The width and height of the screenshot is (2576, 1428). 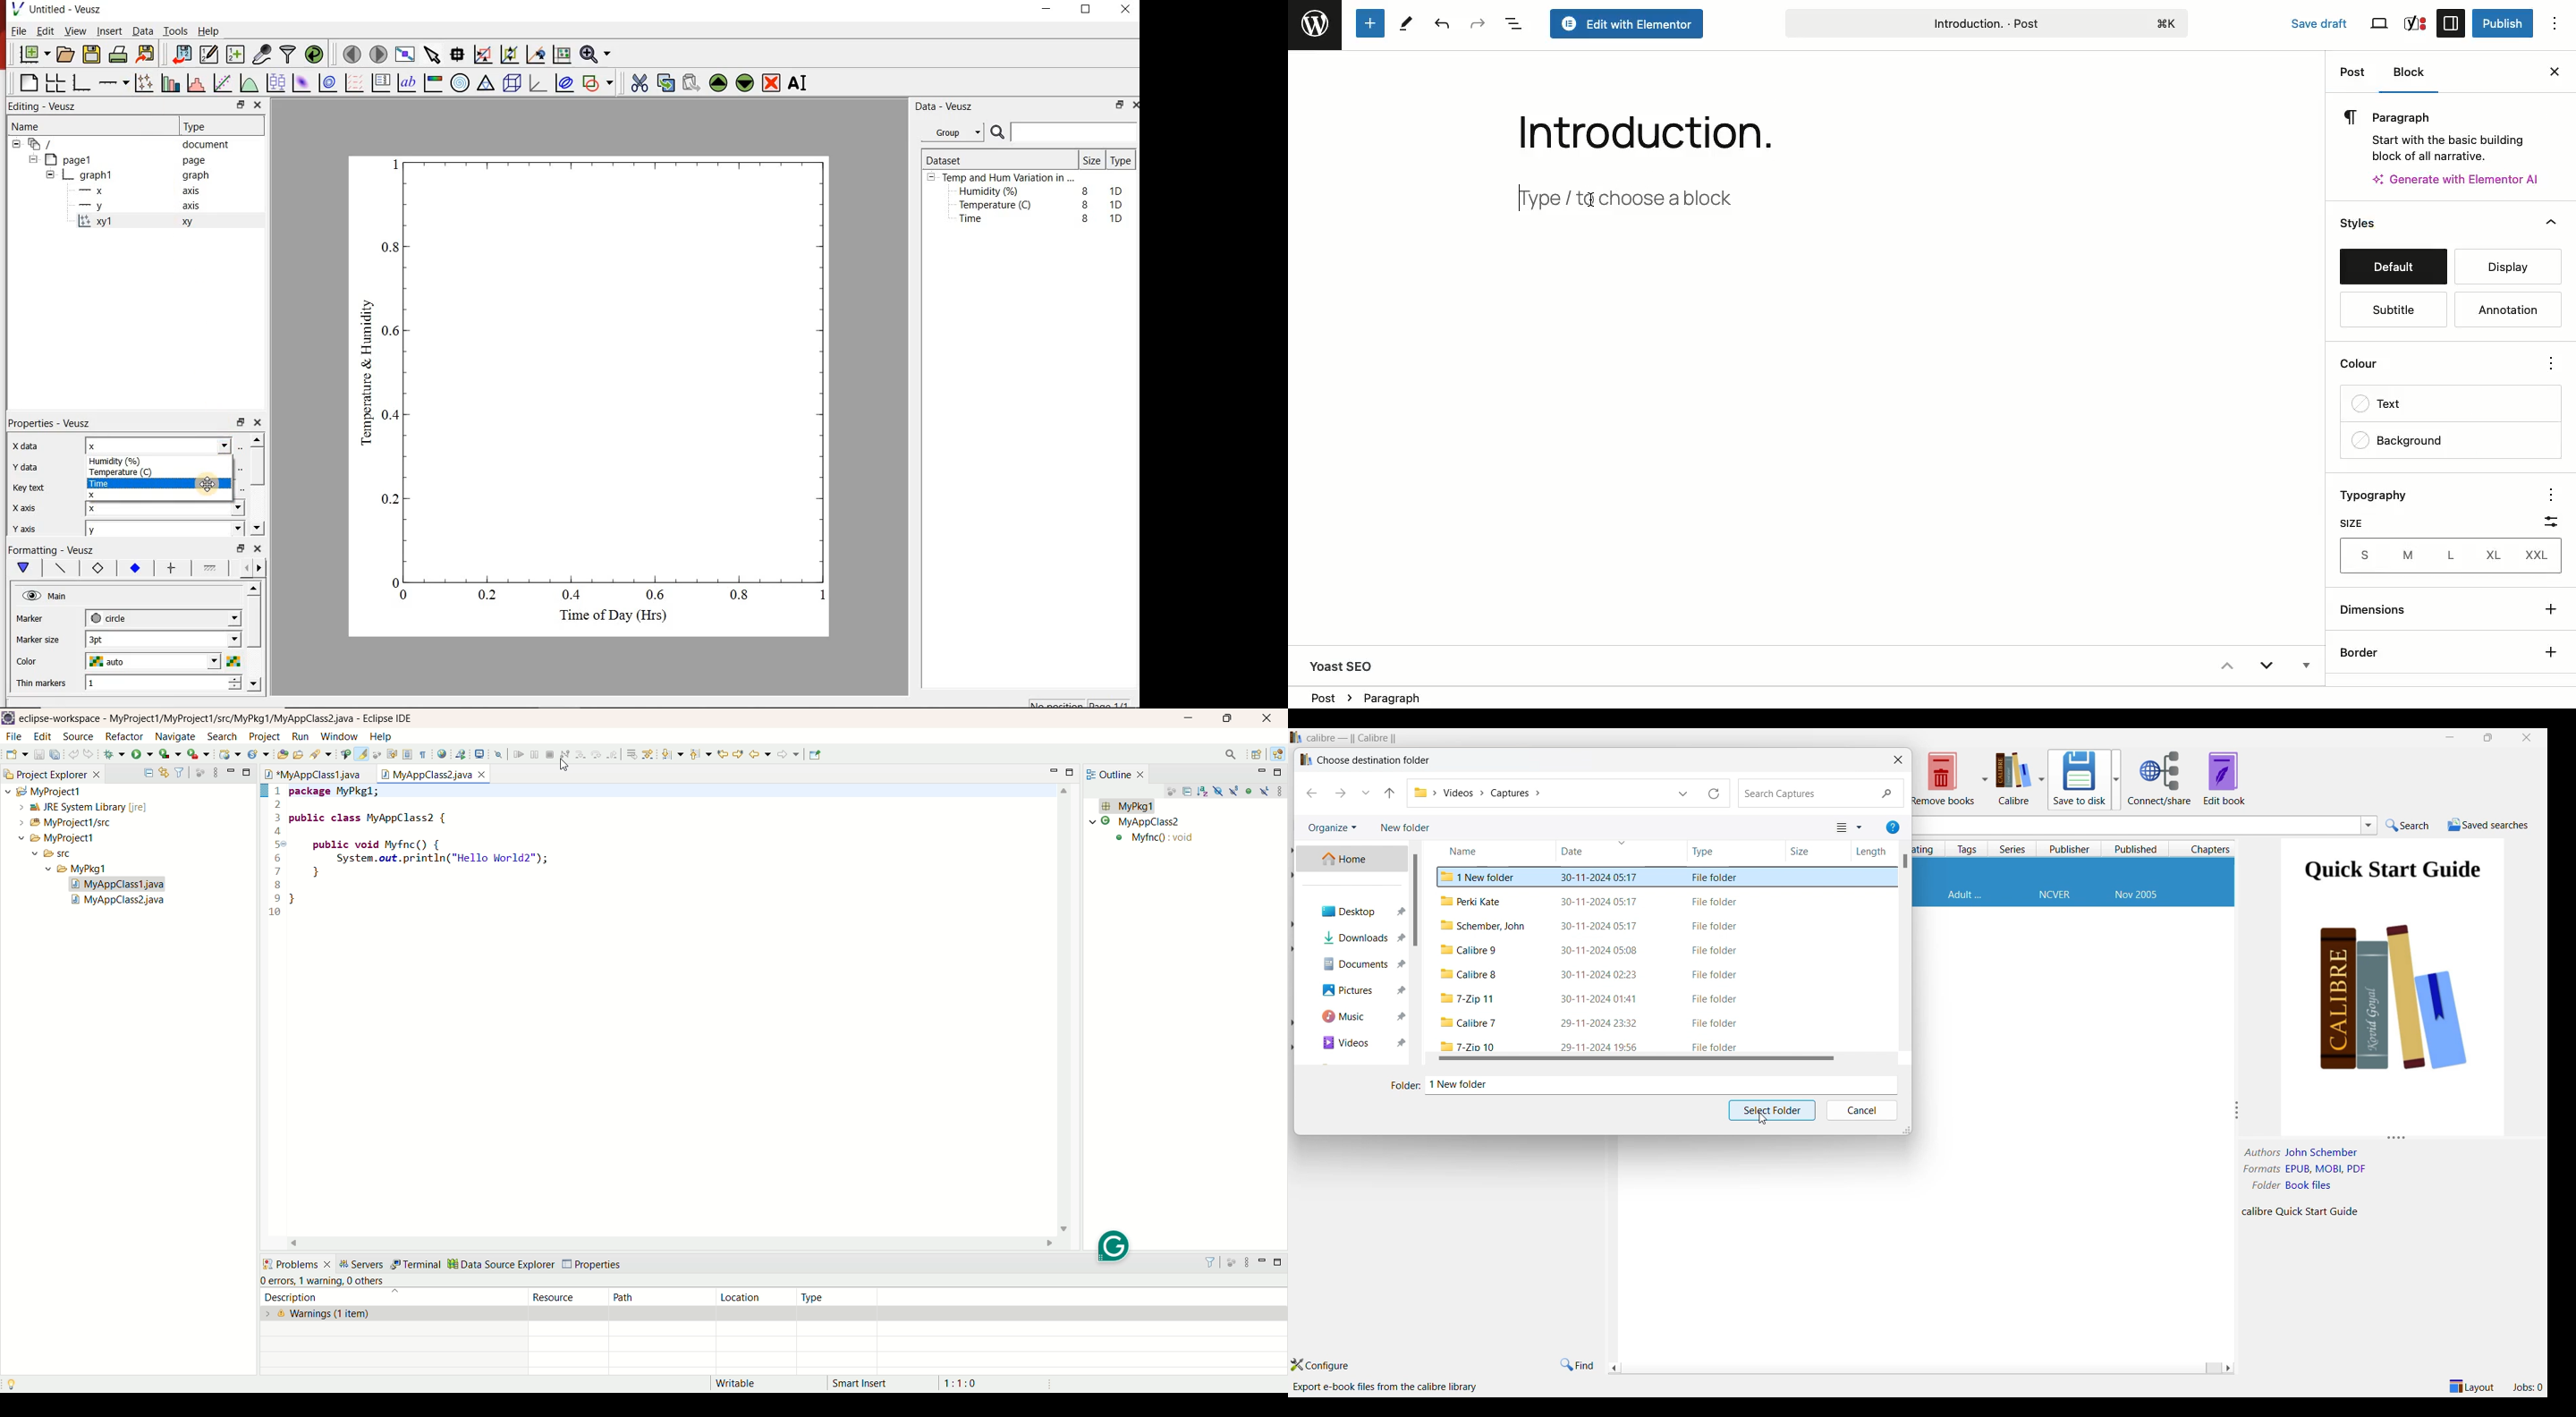 I want to click on view menu, so click(x=1246, y=1263).